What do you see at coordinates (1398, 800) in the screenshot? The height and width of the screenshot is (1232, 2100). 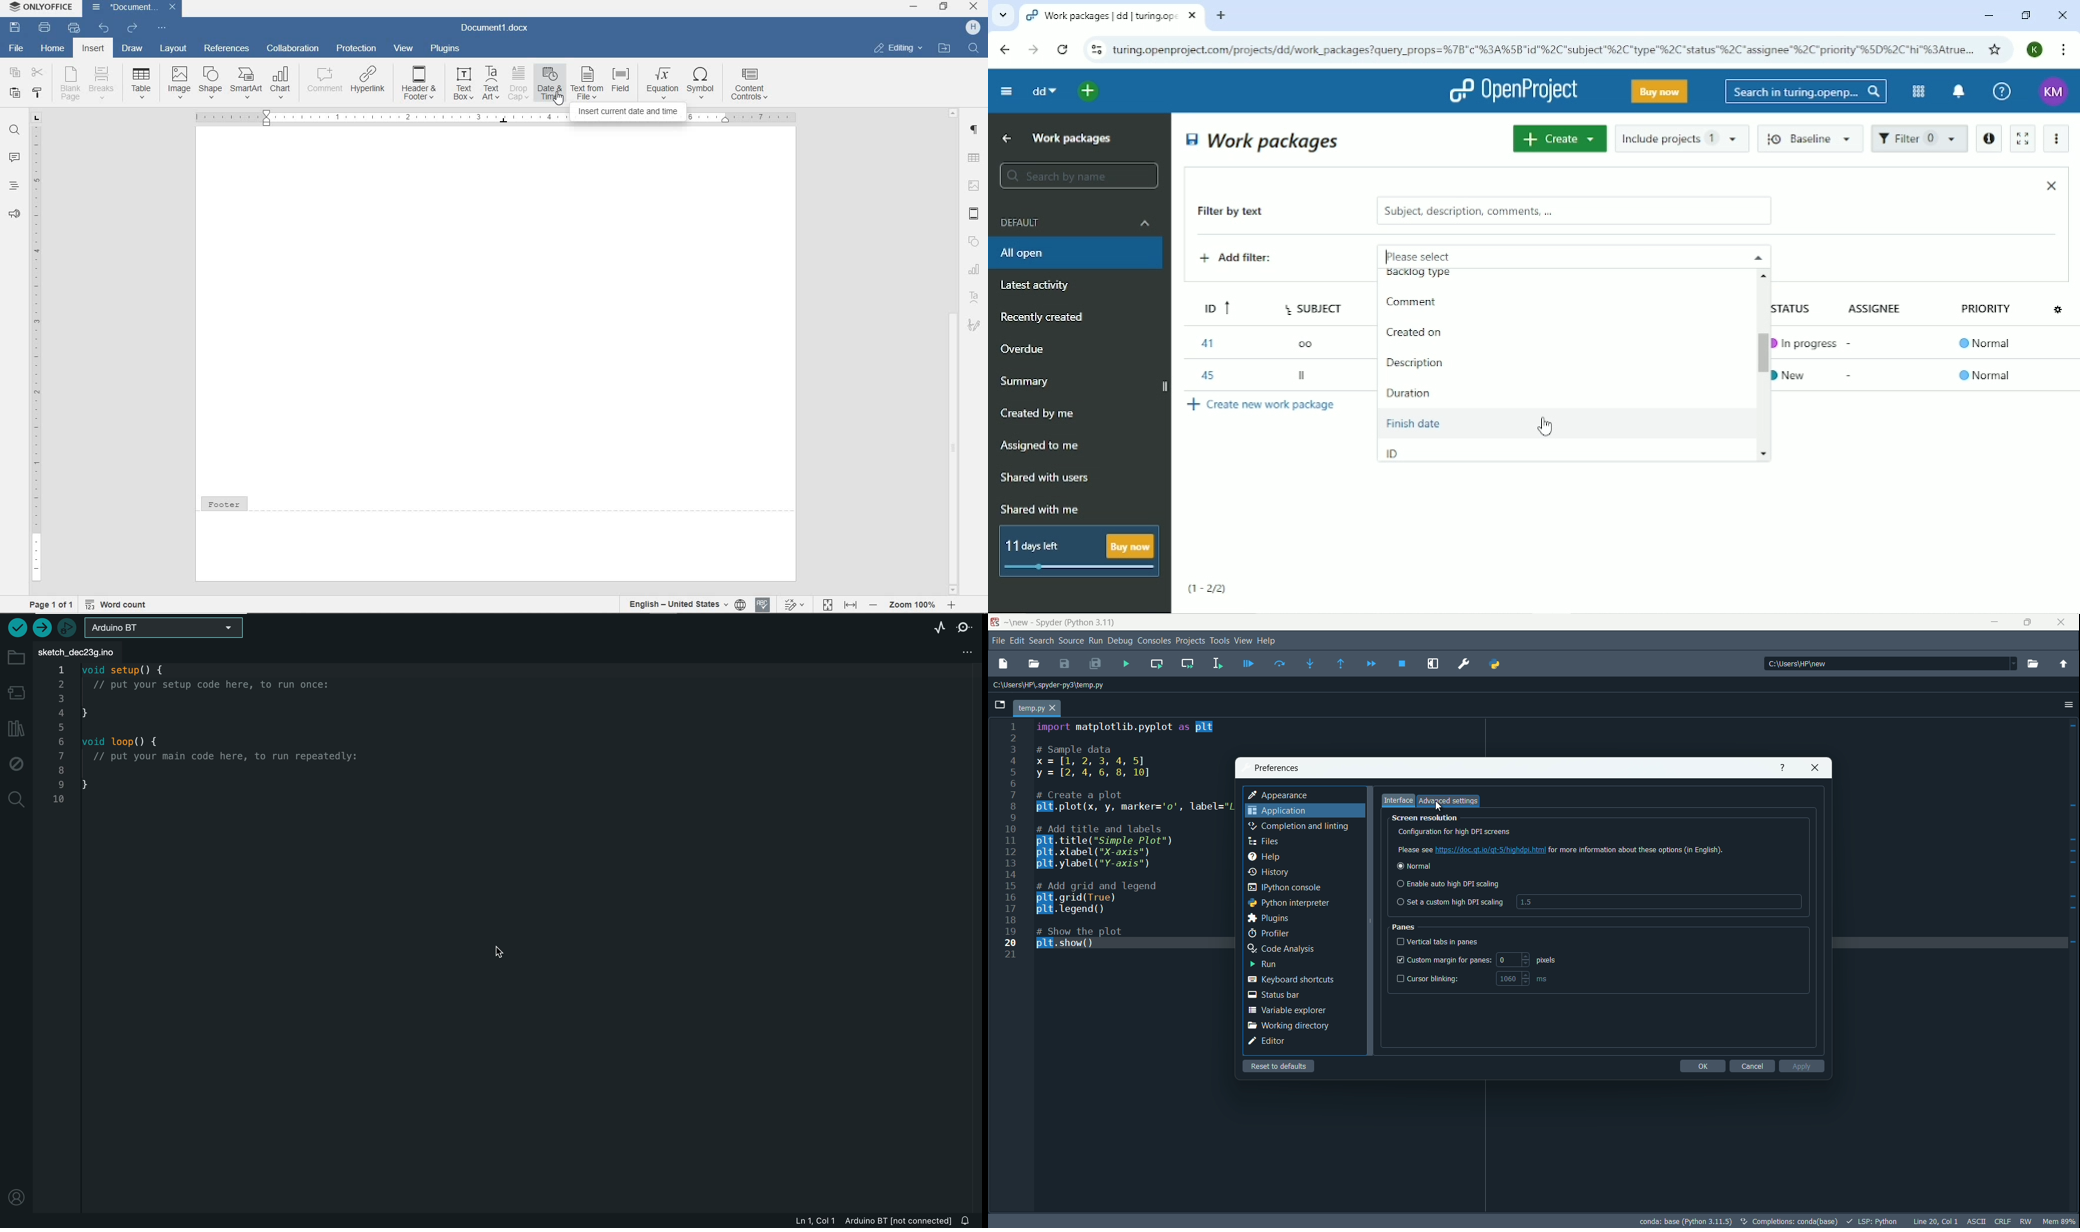 I see `interface` at bounding box center [1398, 800].